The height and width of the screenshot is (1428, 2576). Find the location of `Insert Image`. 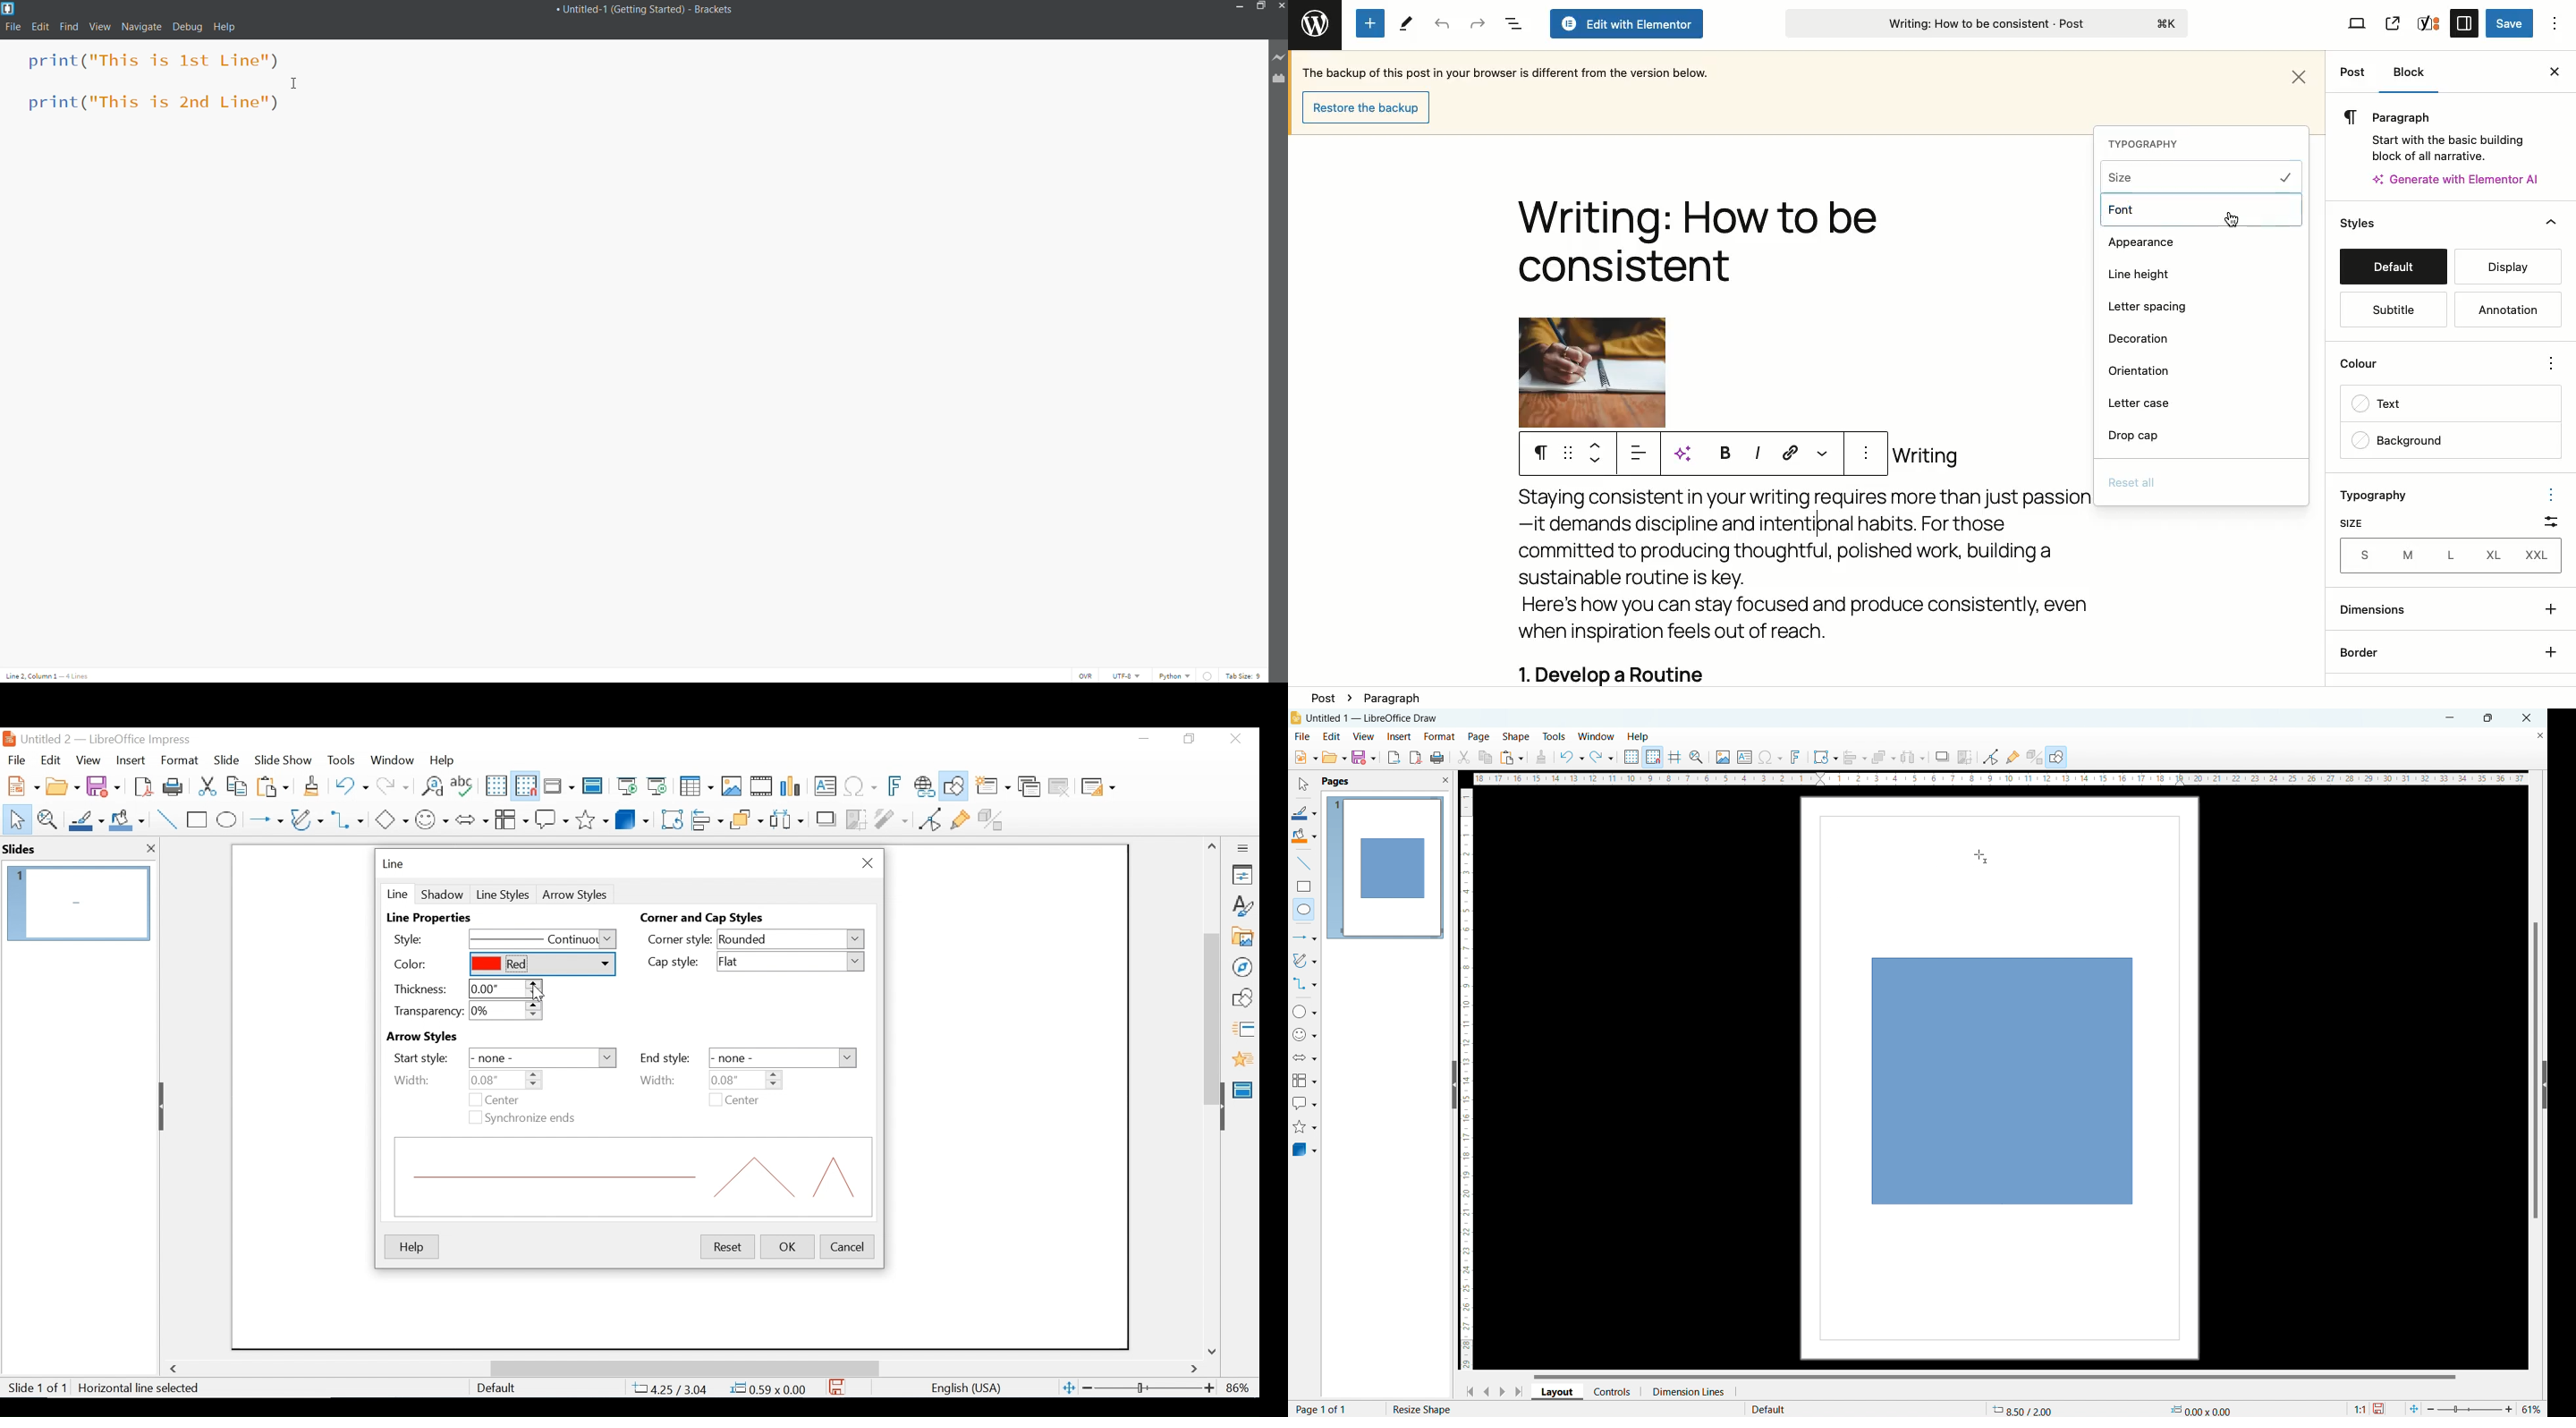

Insert Image is located at coordinates (731, 787).